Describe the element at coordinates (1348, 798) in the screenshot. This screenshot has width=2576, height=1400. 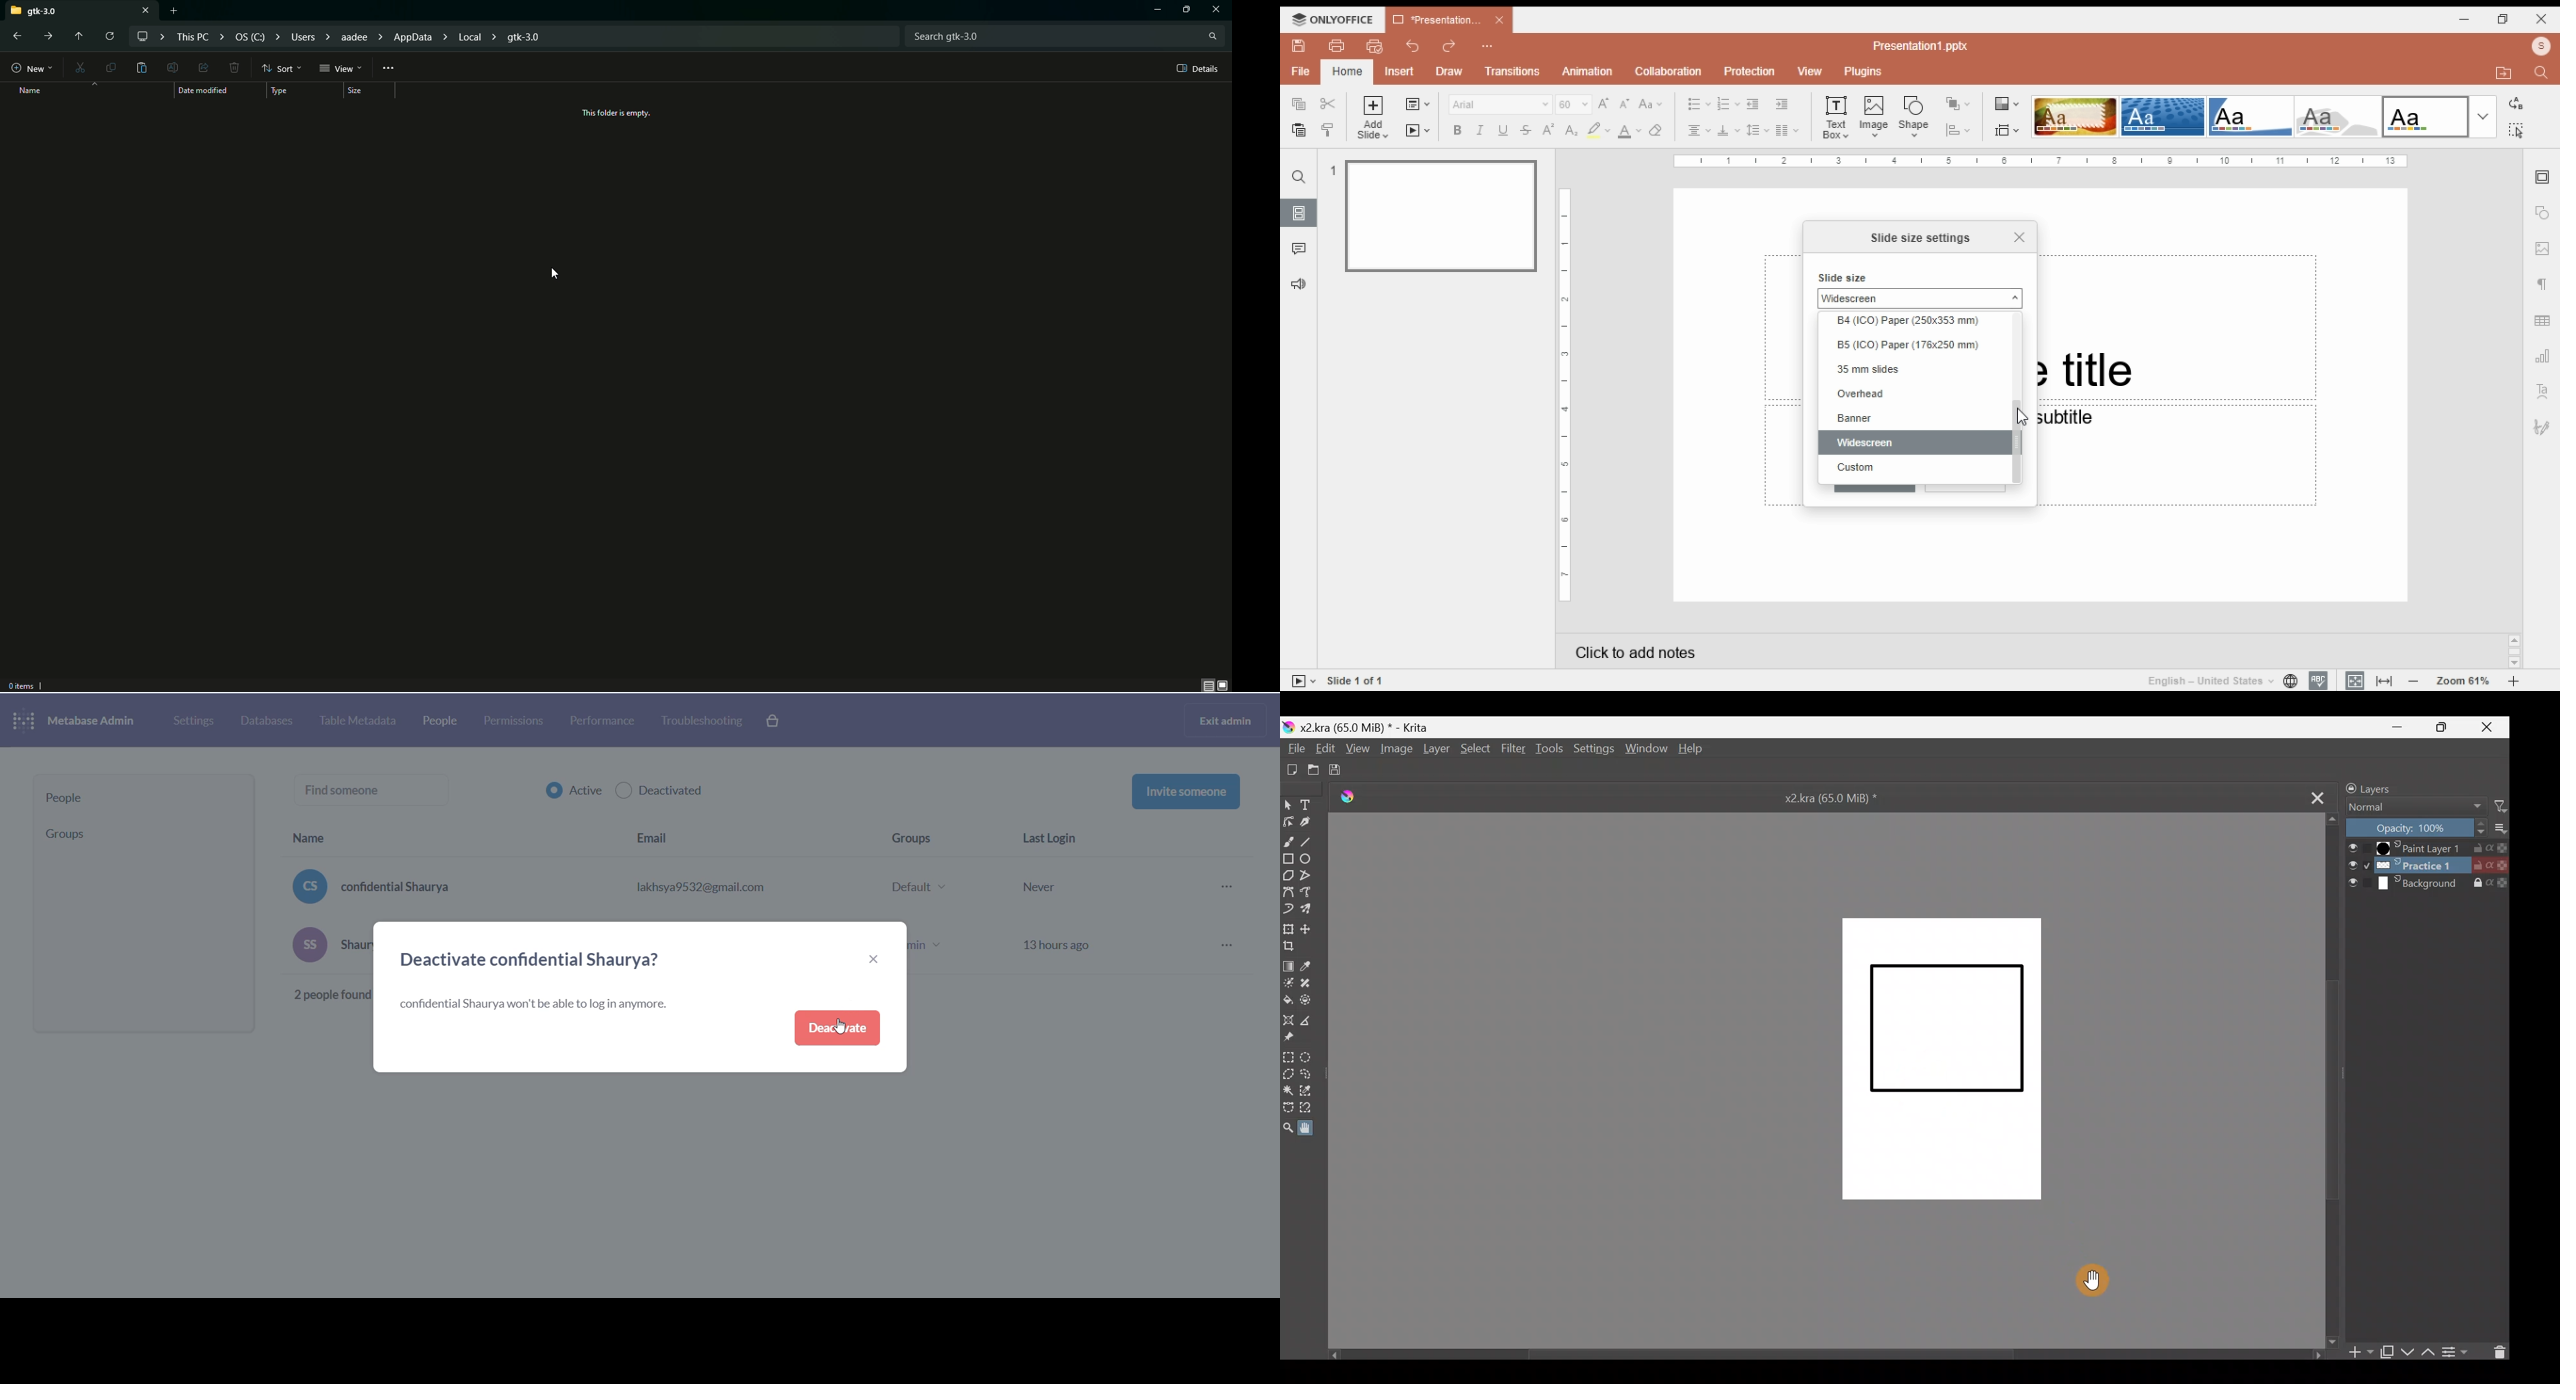
I see `Logo` at that location.